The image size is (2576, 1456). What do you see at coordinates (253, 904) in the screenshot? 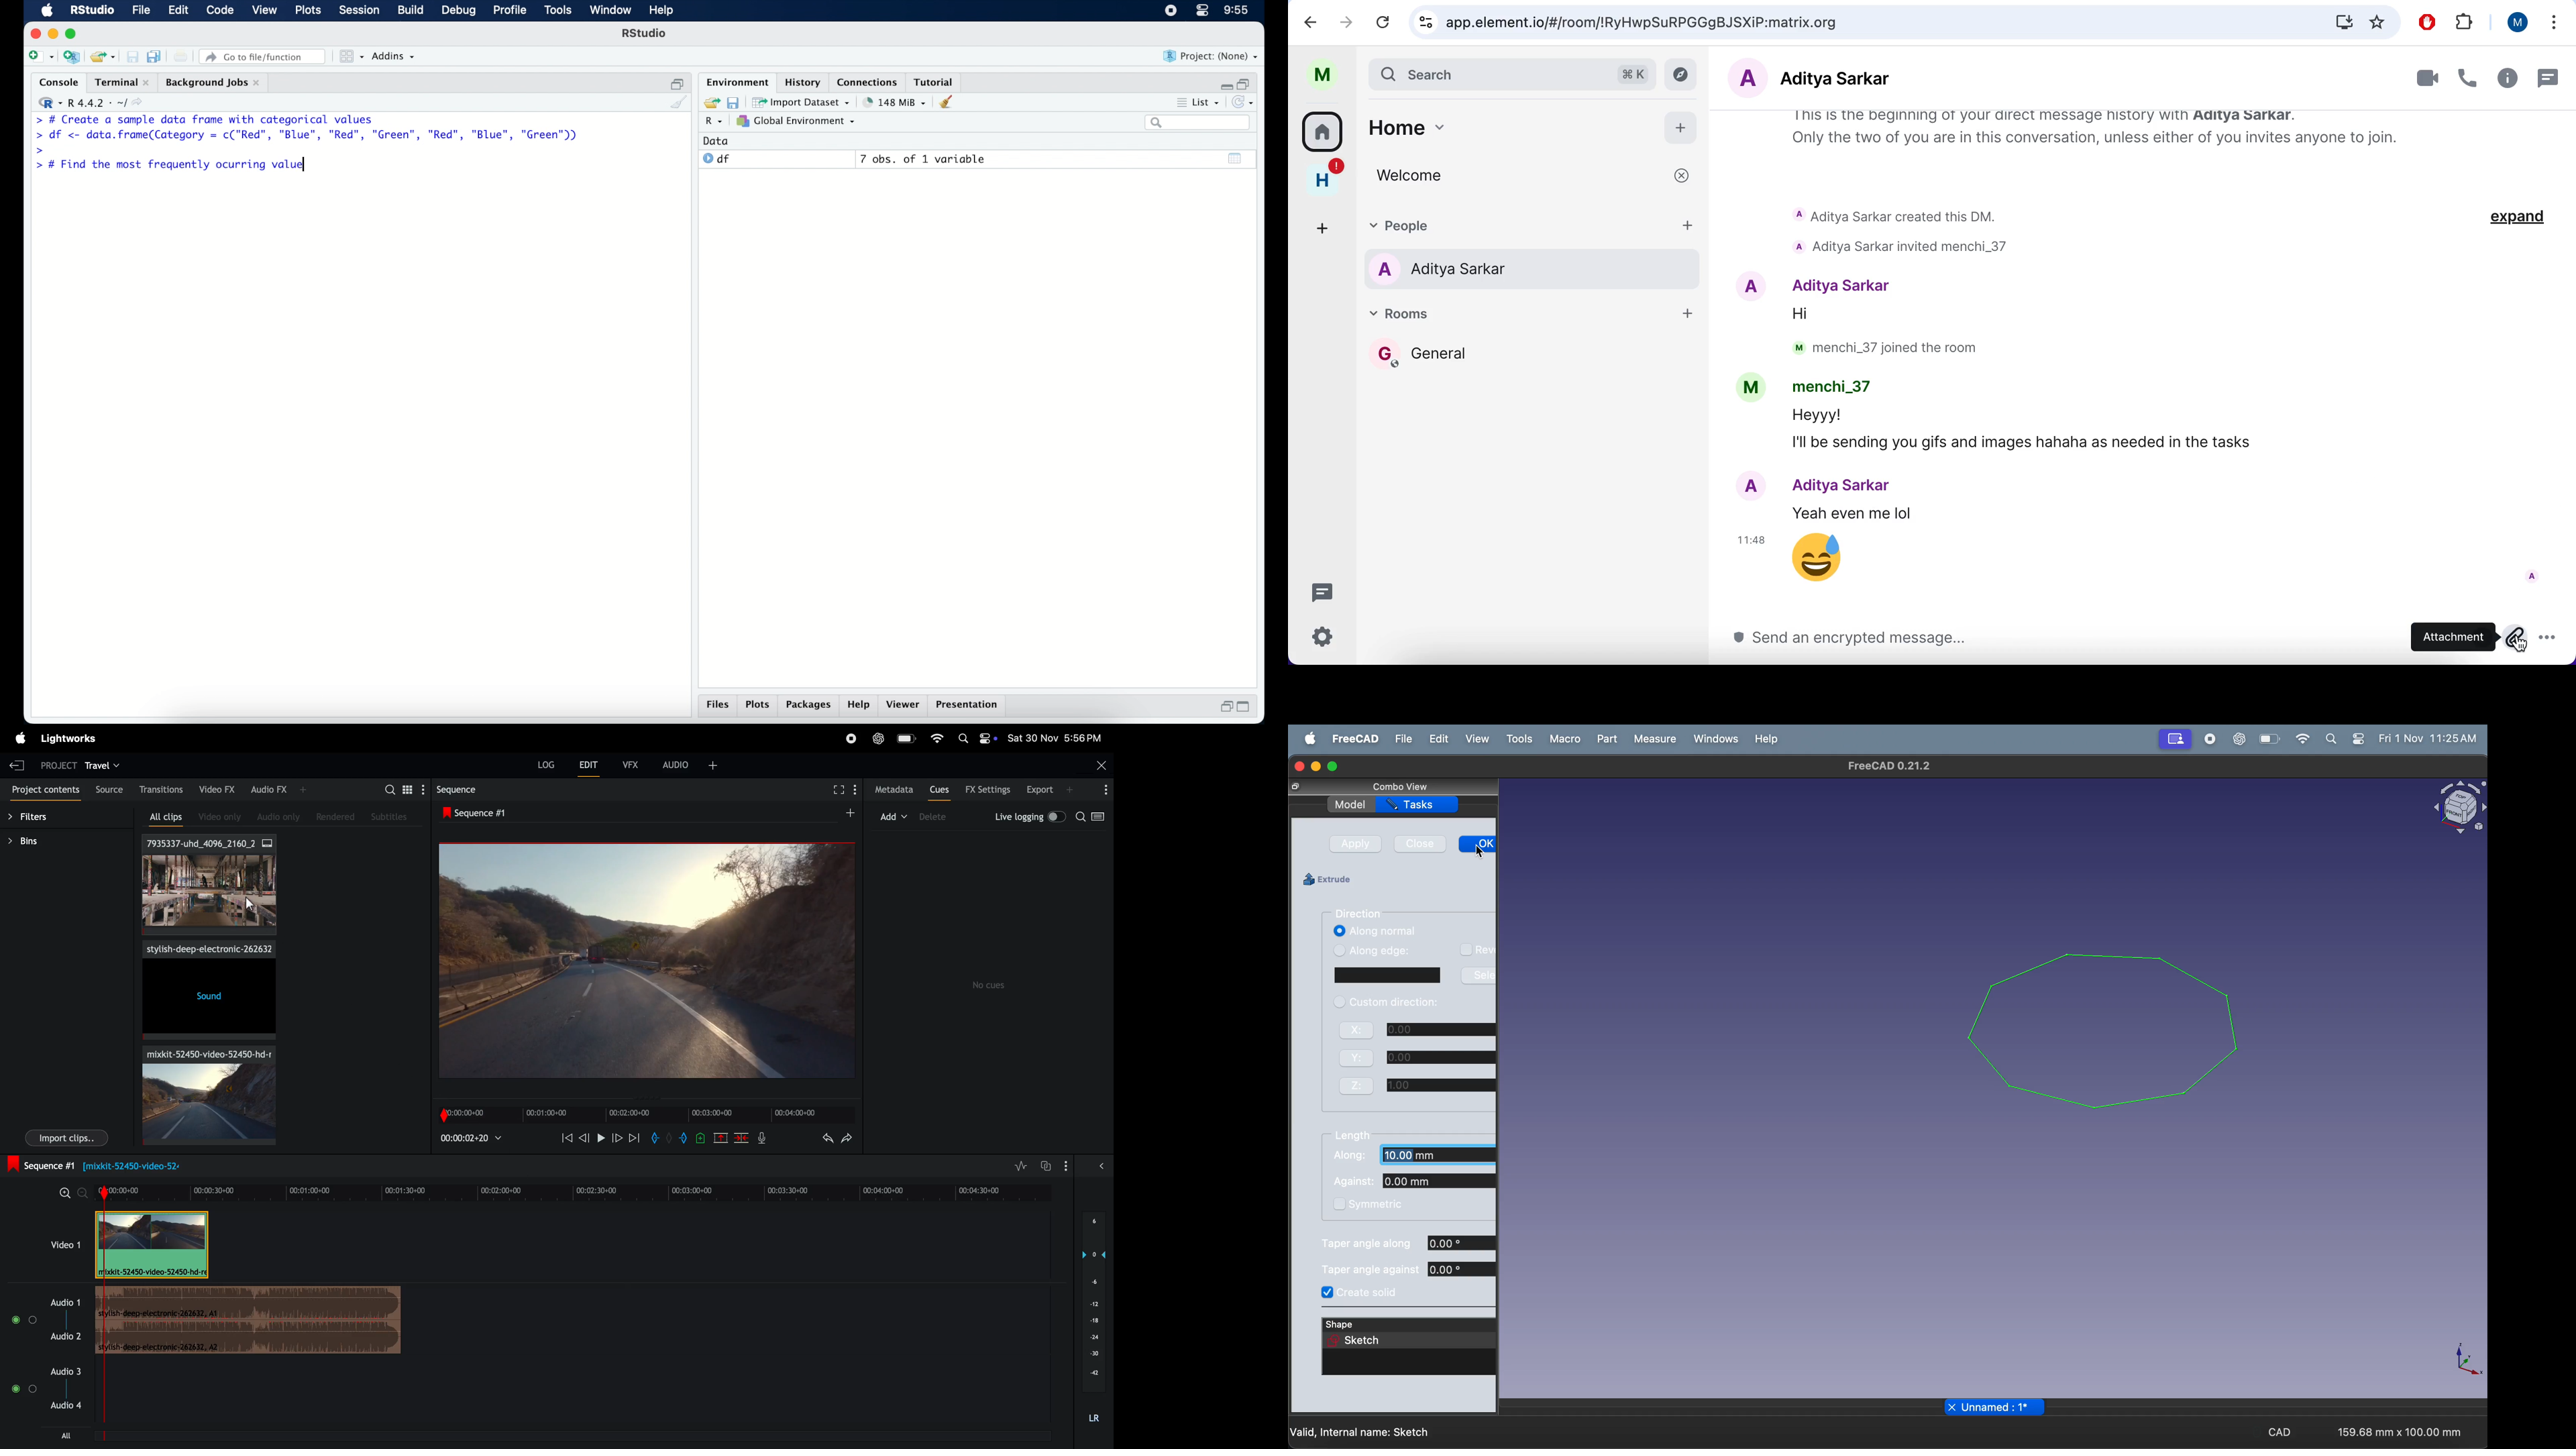
I see `cursor` at bounding box center [253, 904].